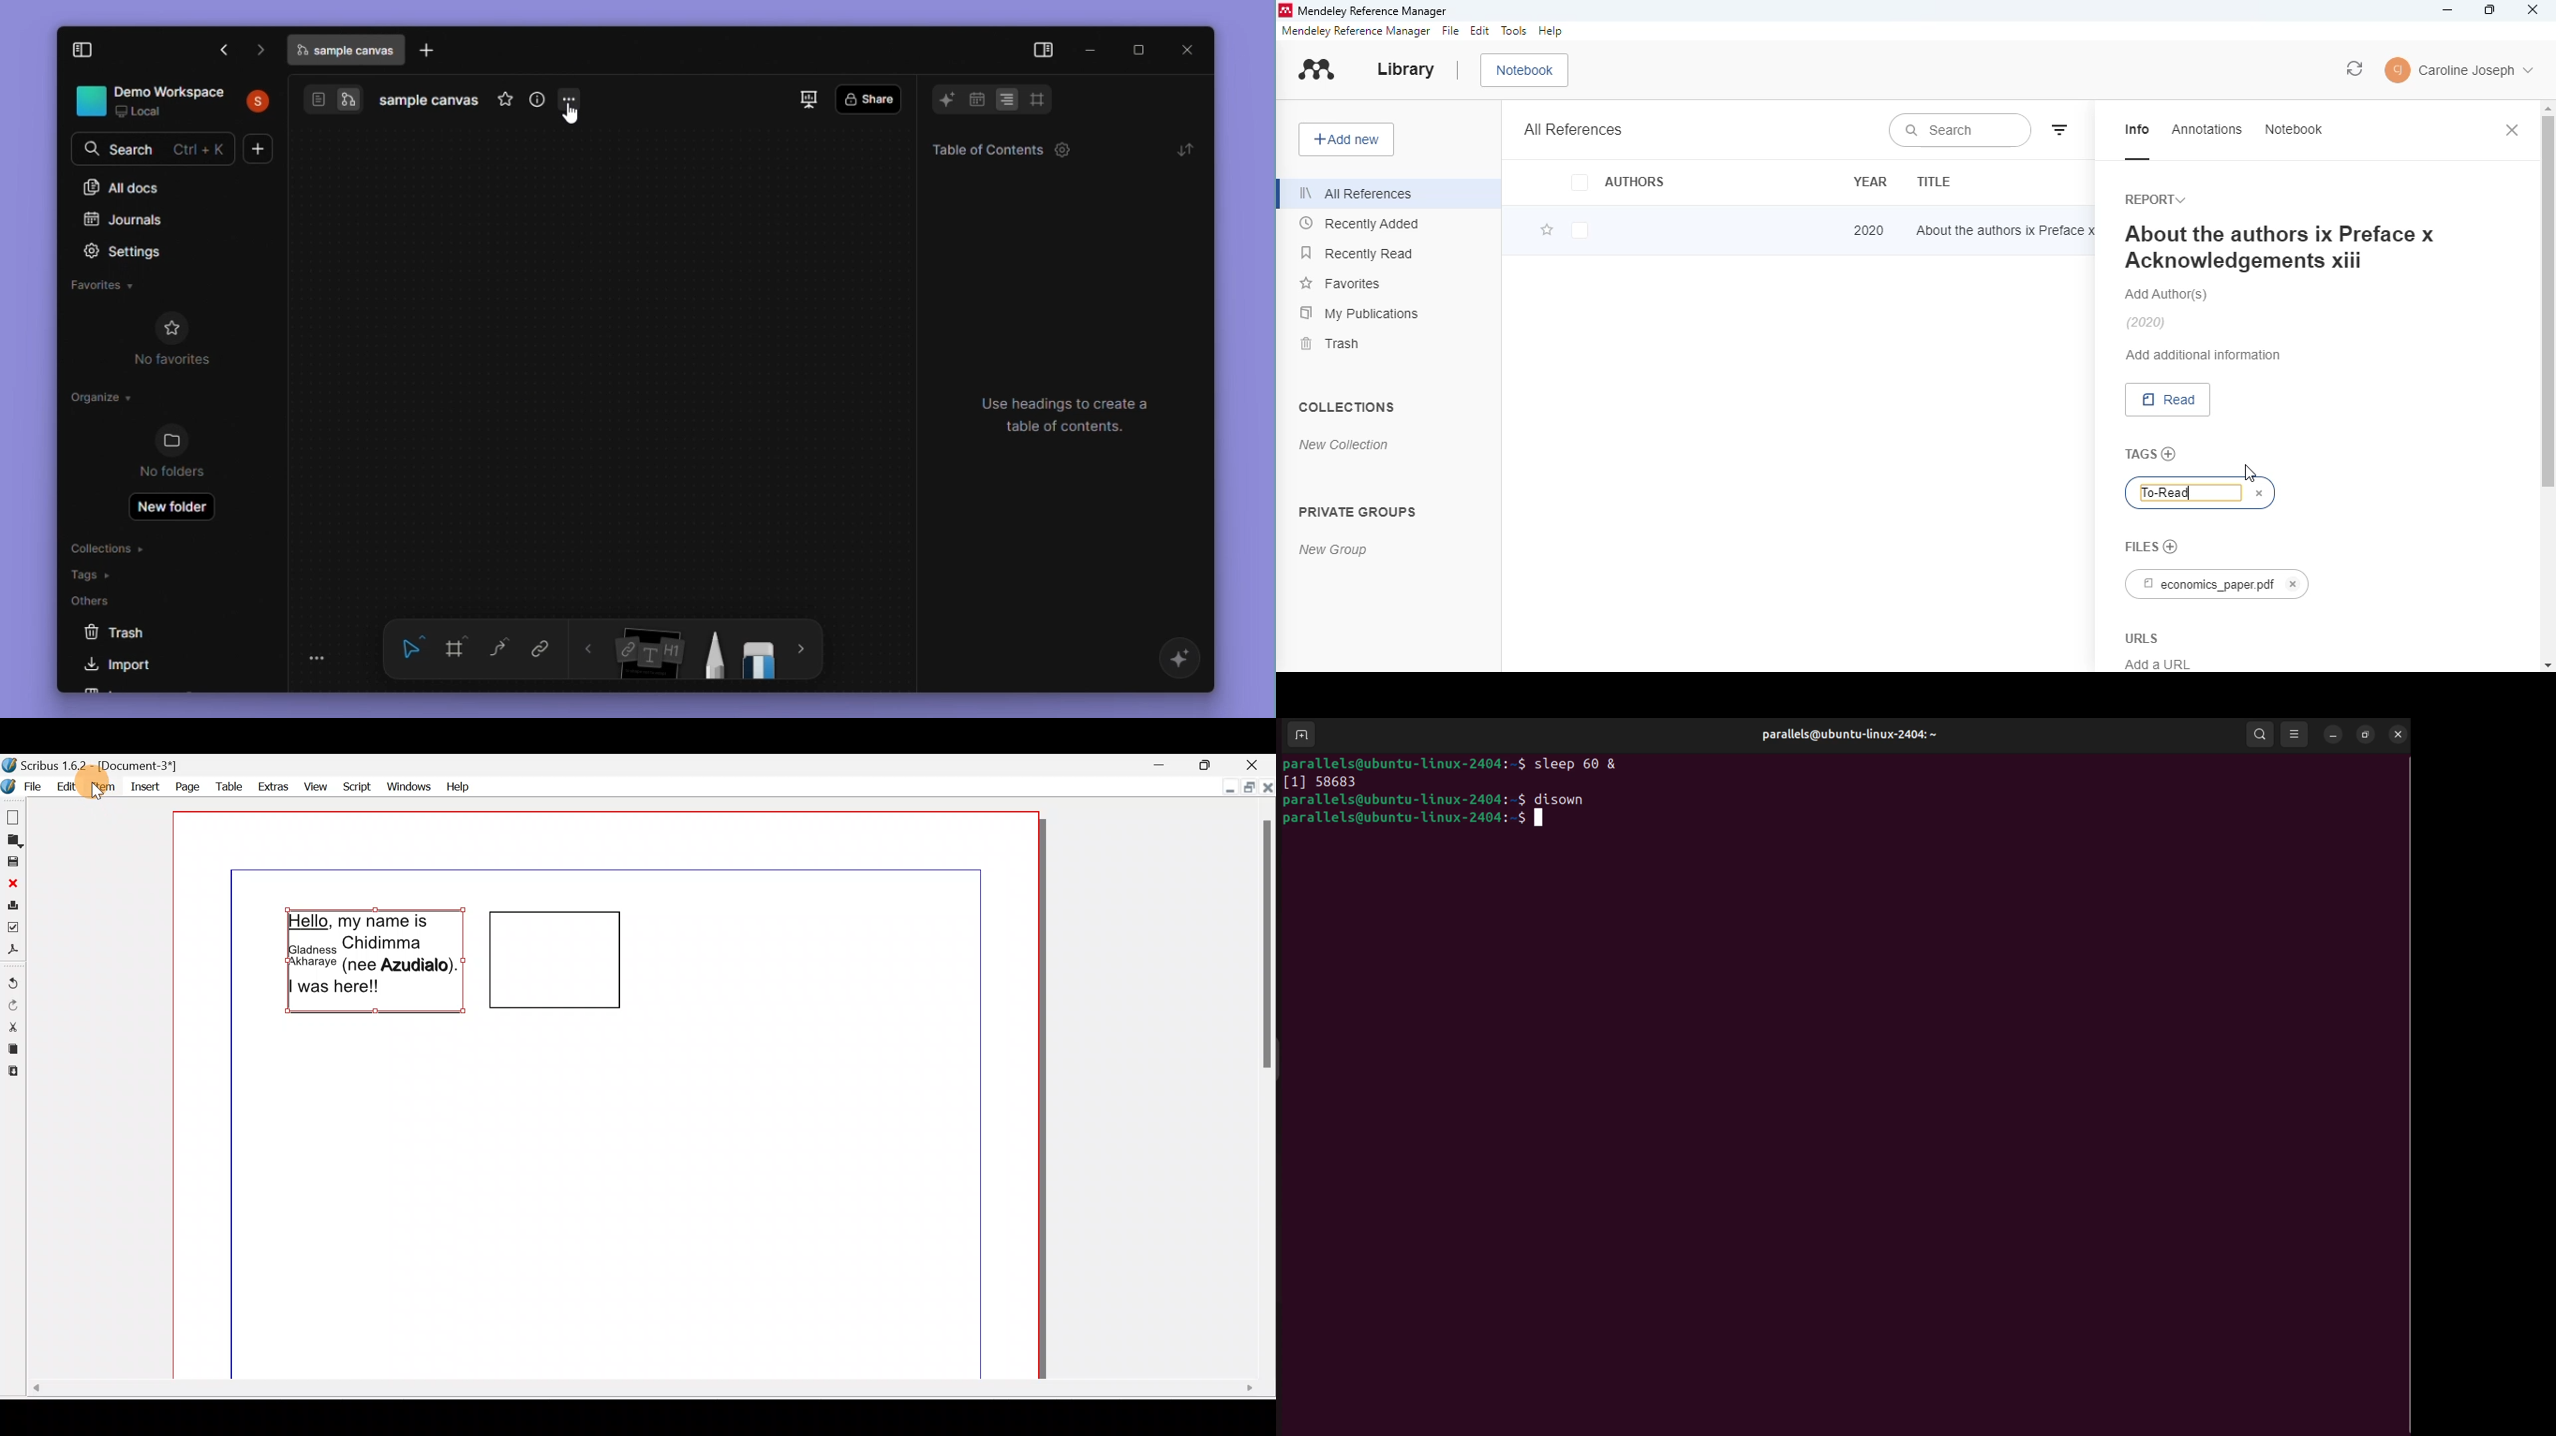  What do you see at coordinates (13, 903) in the screenshot?
I see `Print` at bounding box center [13, 903].